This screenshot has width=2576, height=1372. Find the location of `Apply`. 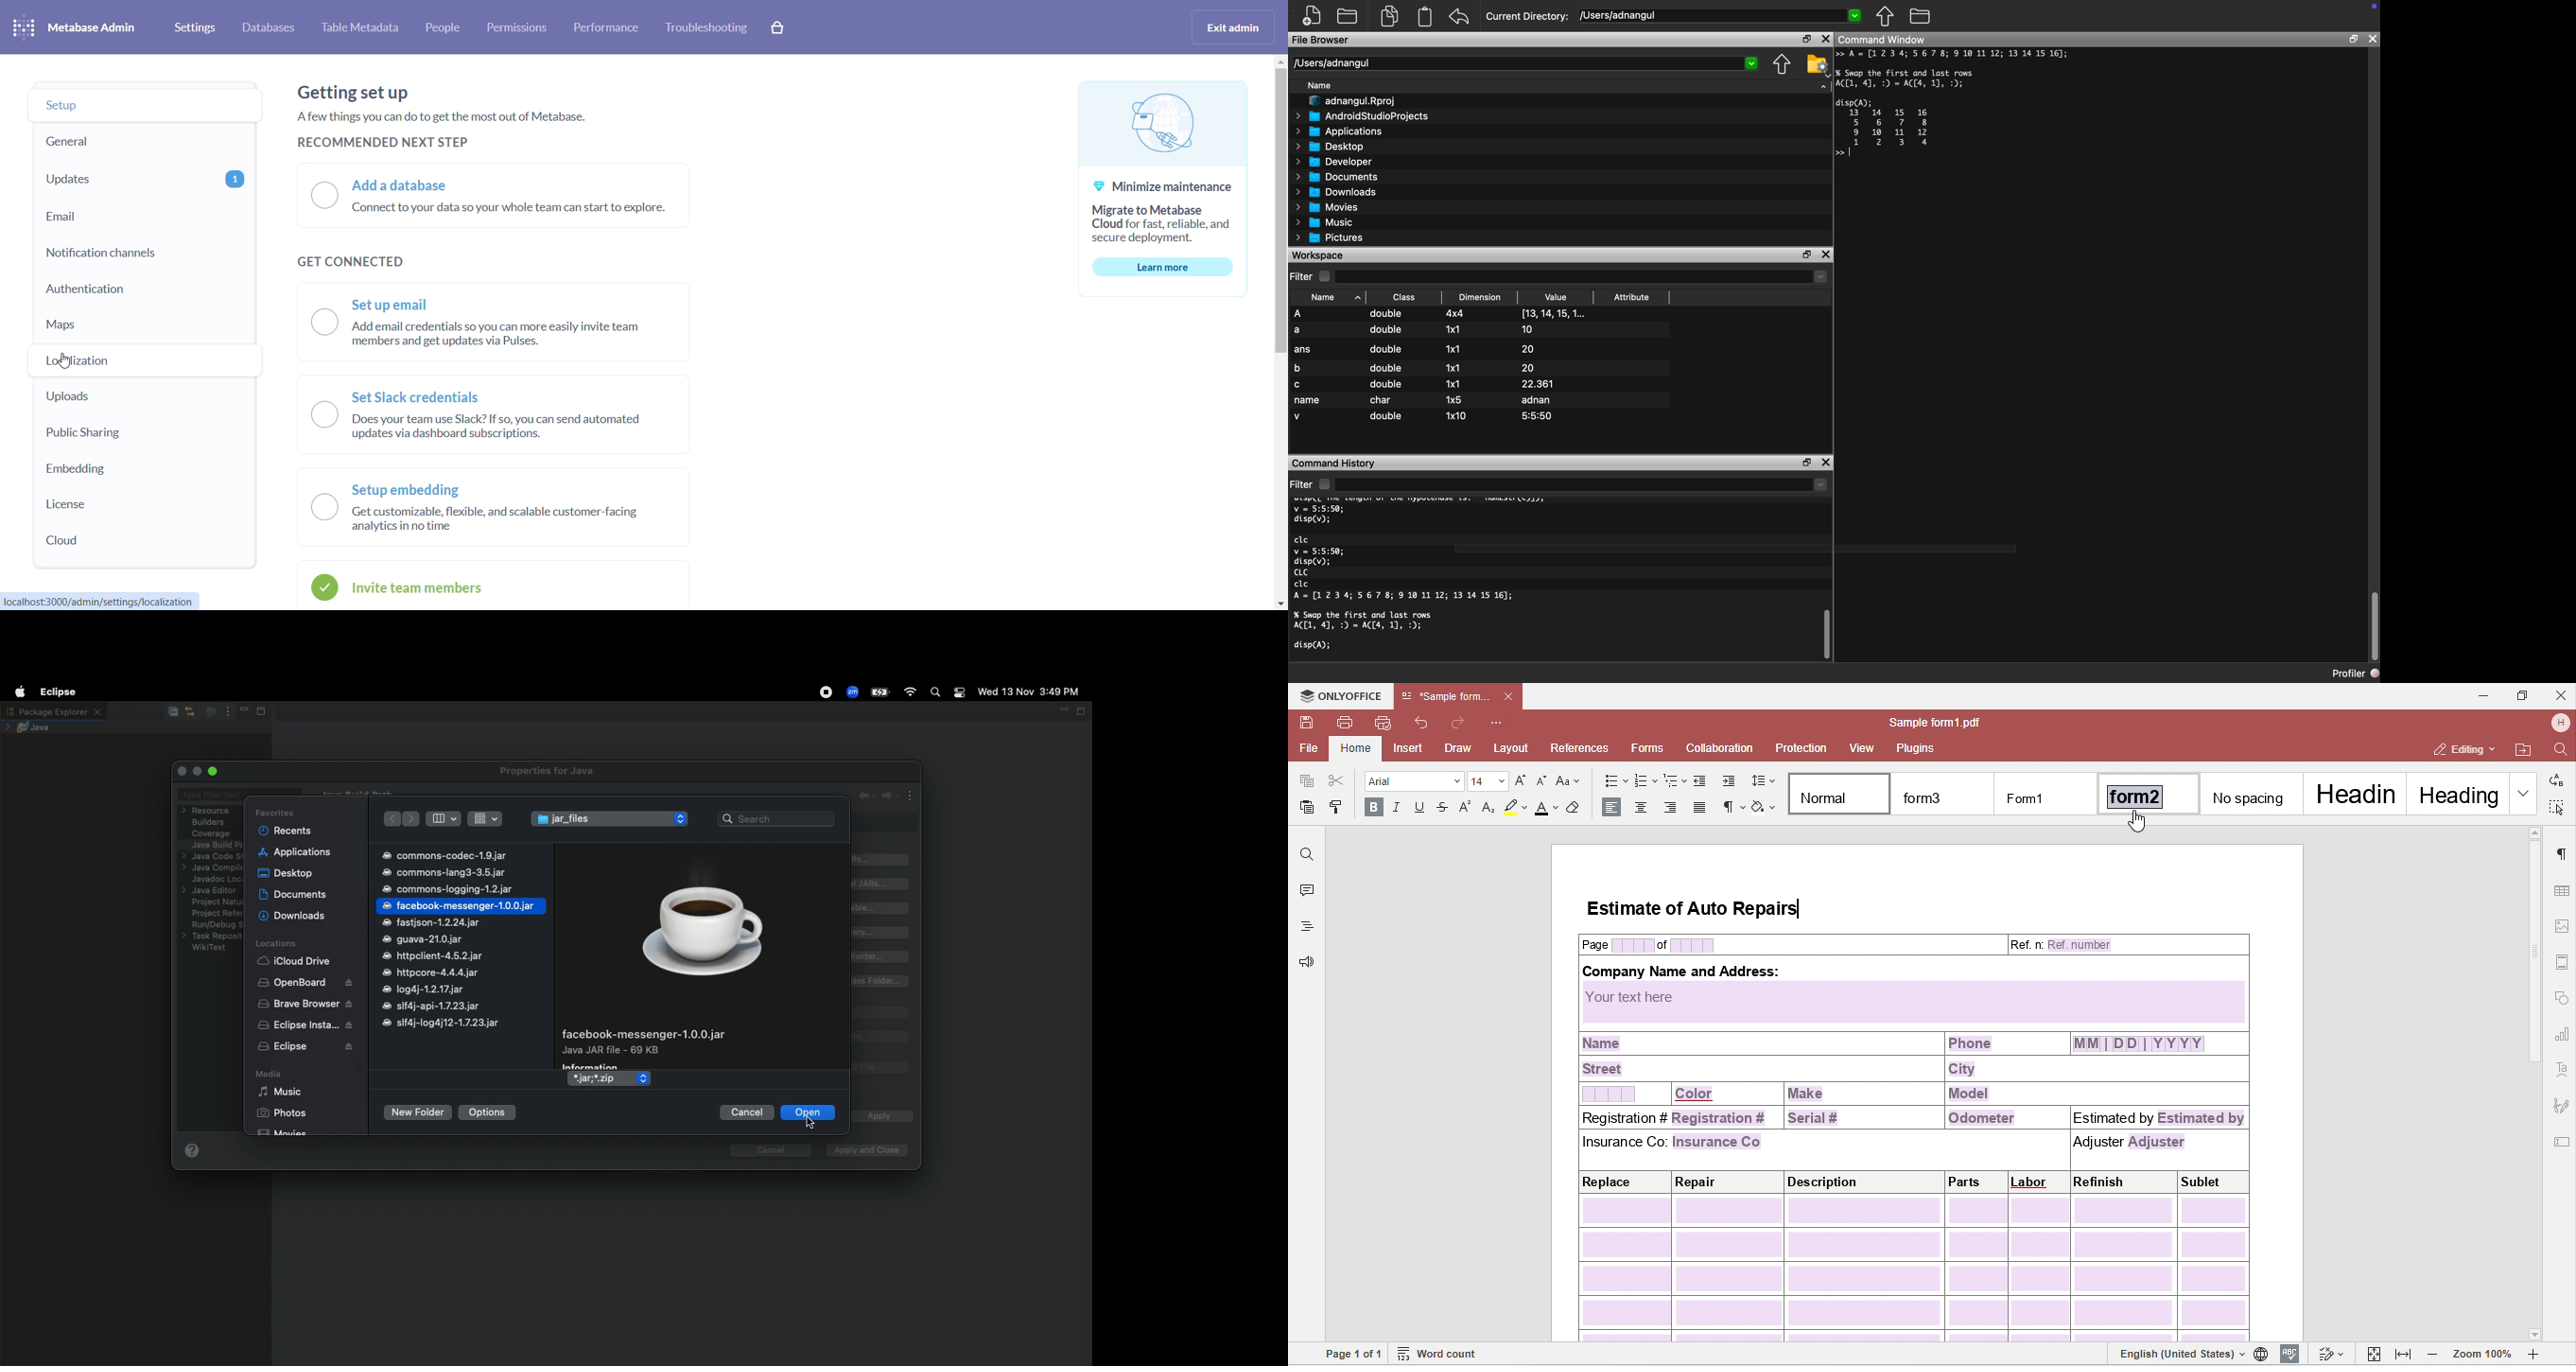

Apply is located at coordinates (878, 1117).